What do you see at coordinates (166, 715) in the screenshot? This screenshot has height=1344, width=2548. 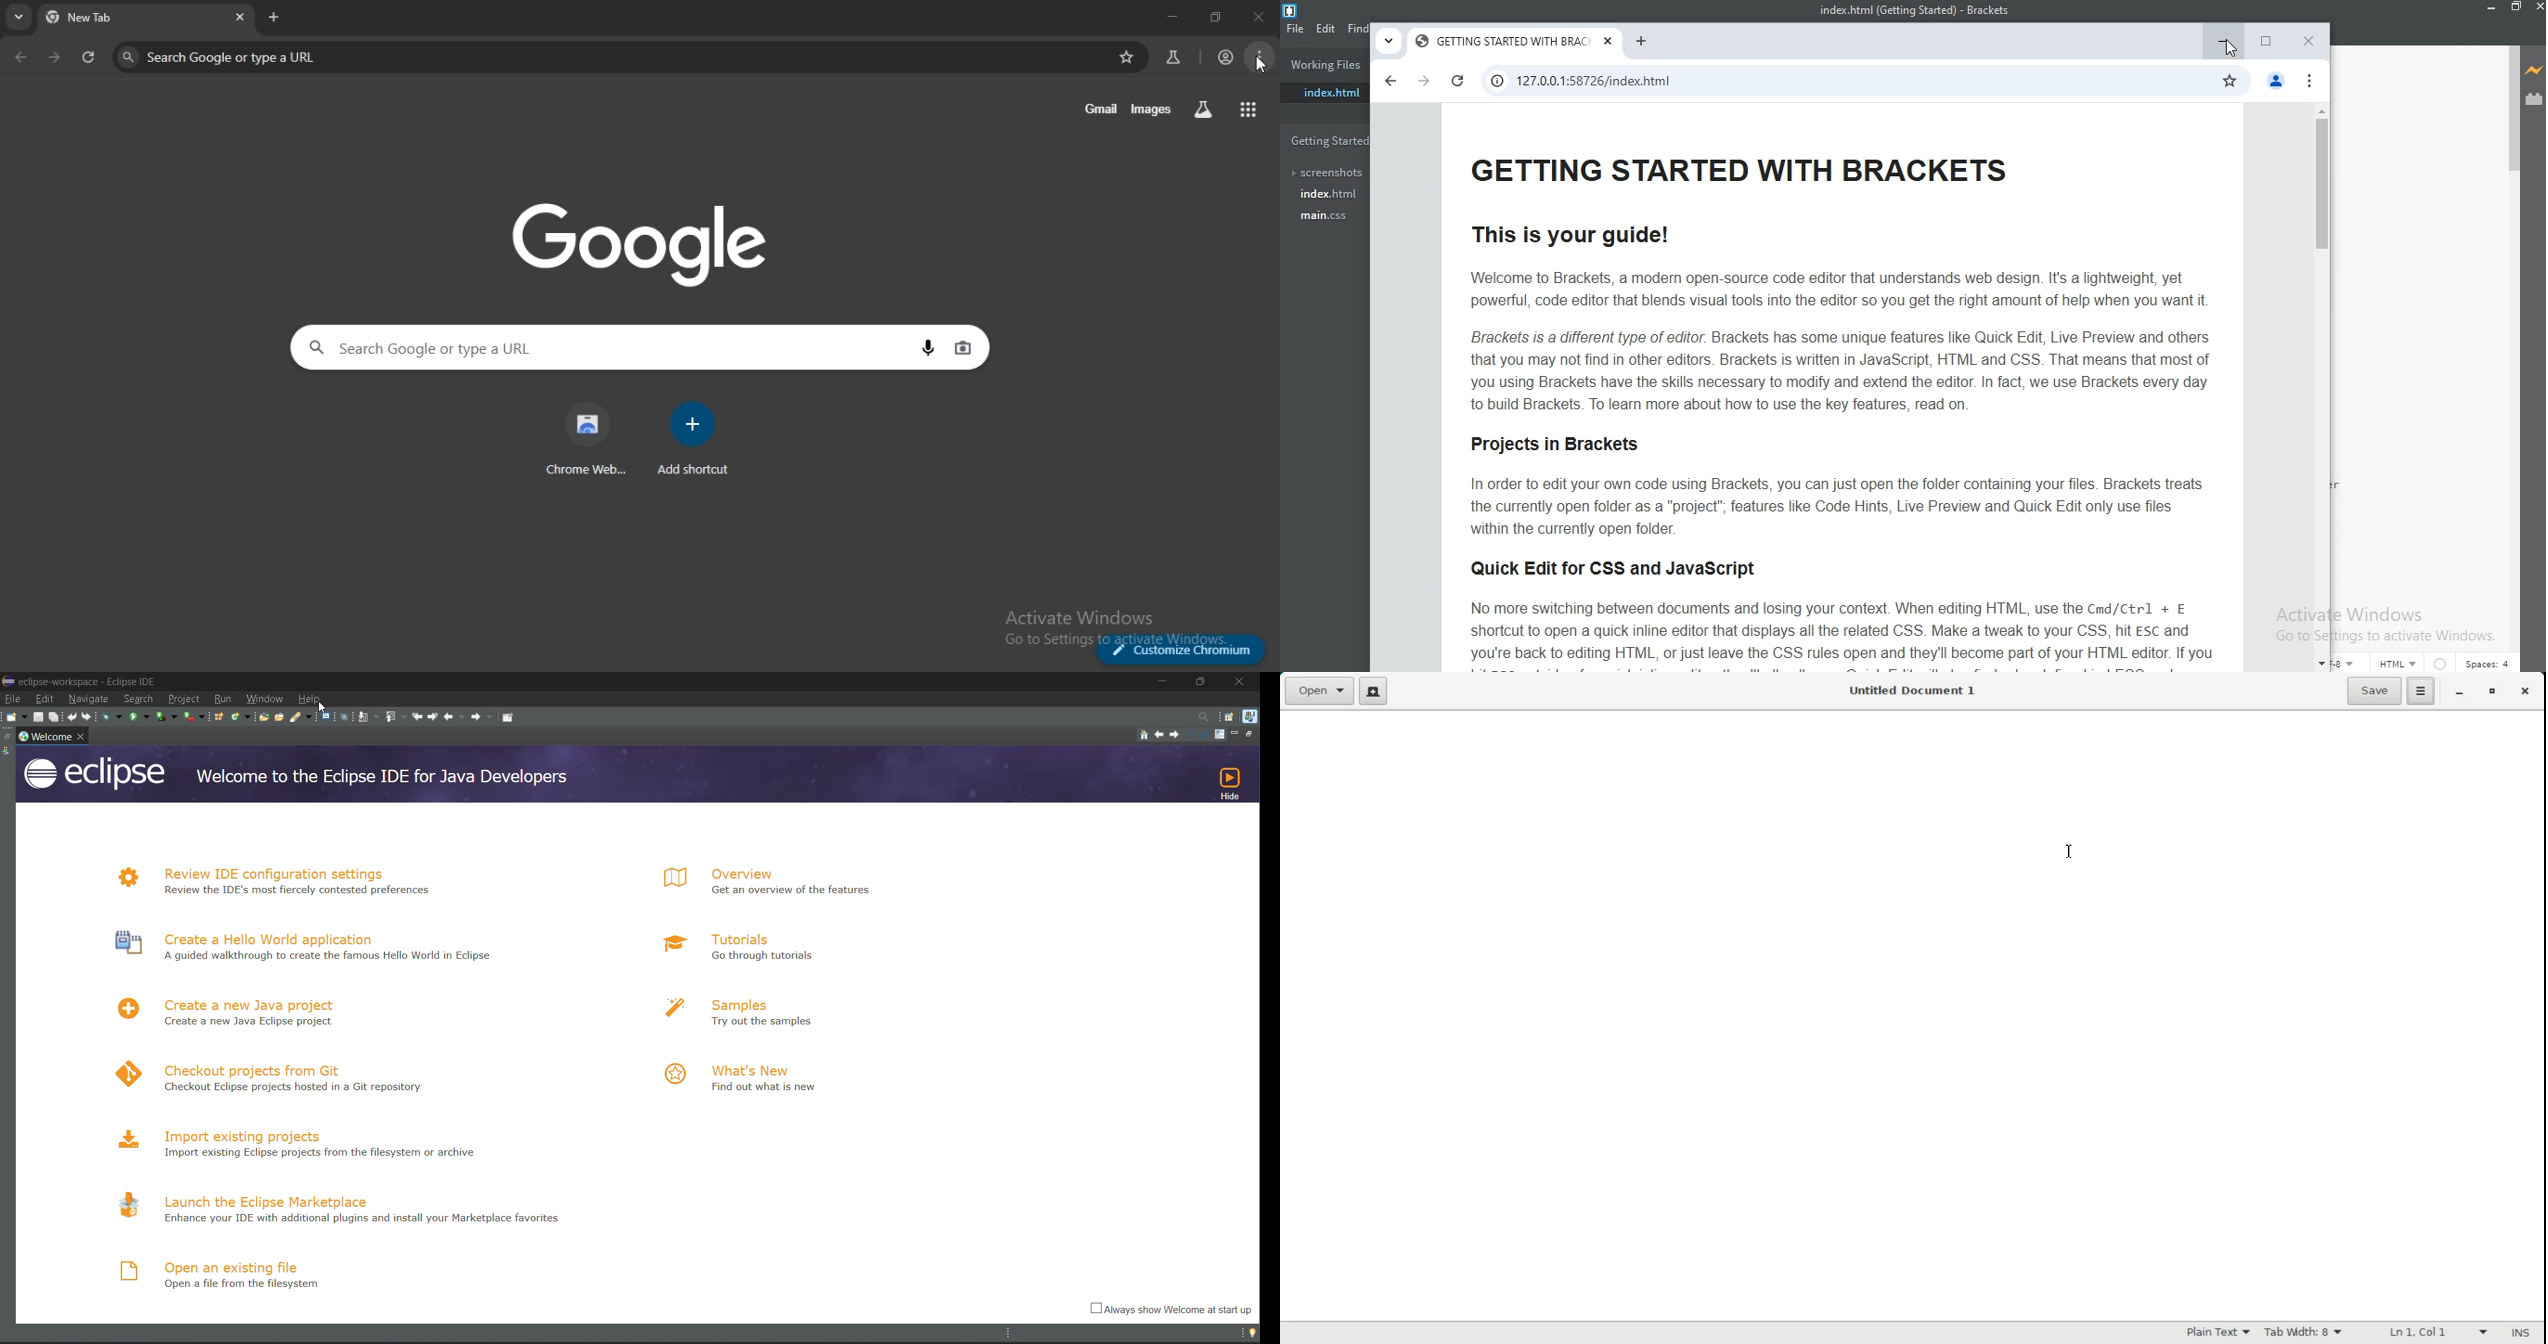 I see `coverage` at bounding box center [166, 715].